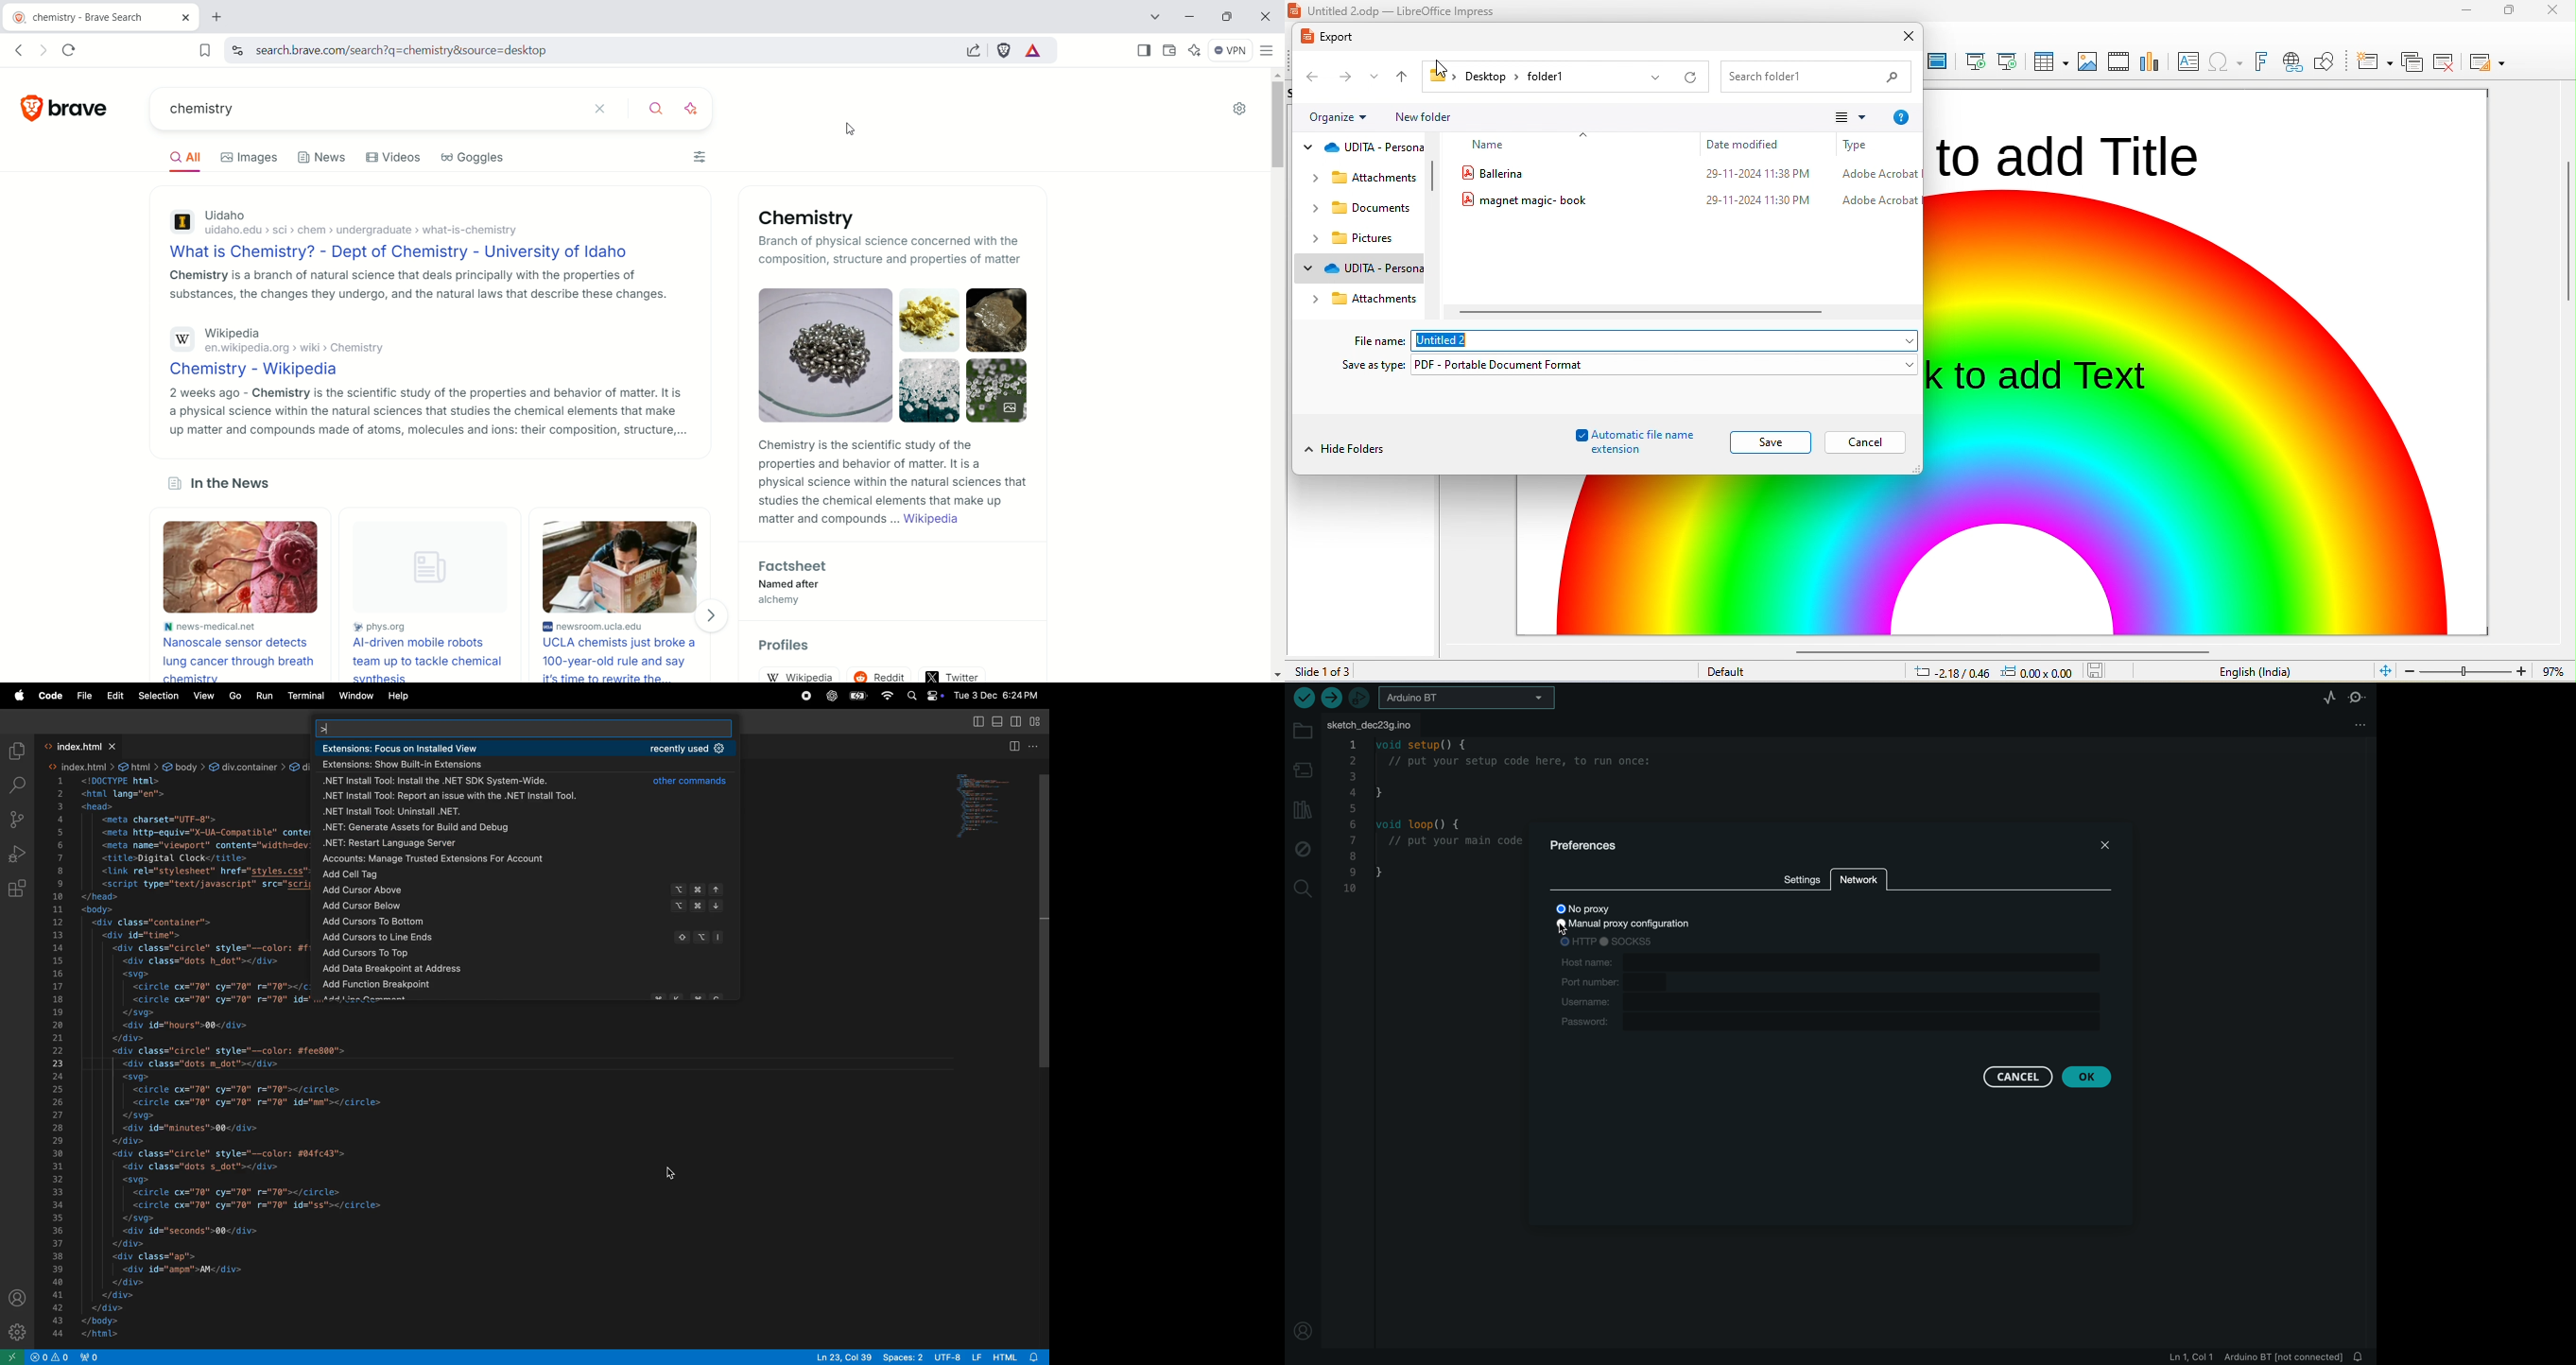 This screenshot has width=2576, height=1372. Describe the element at coordinates (17, 782) in the screenshot. I see `search` at that location.